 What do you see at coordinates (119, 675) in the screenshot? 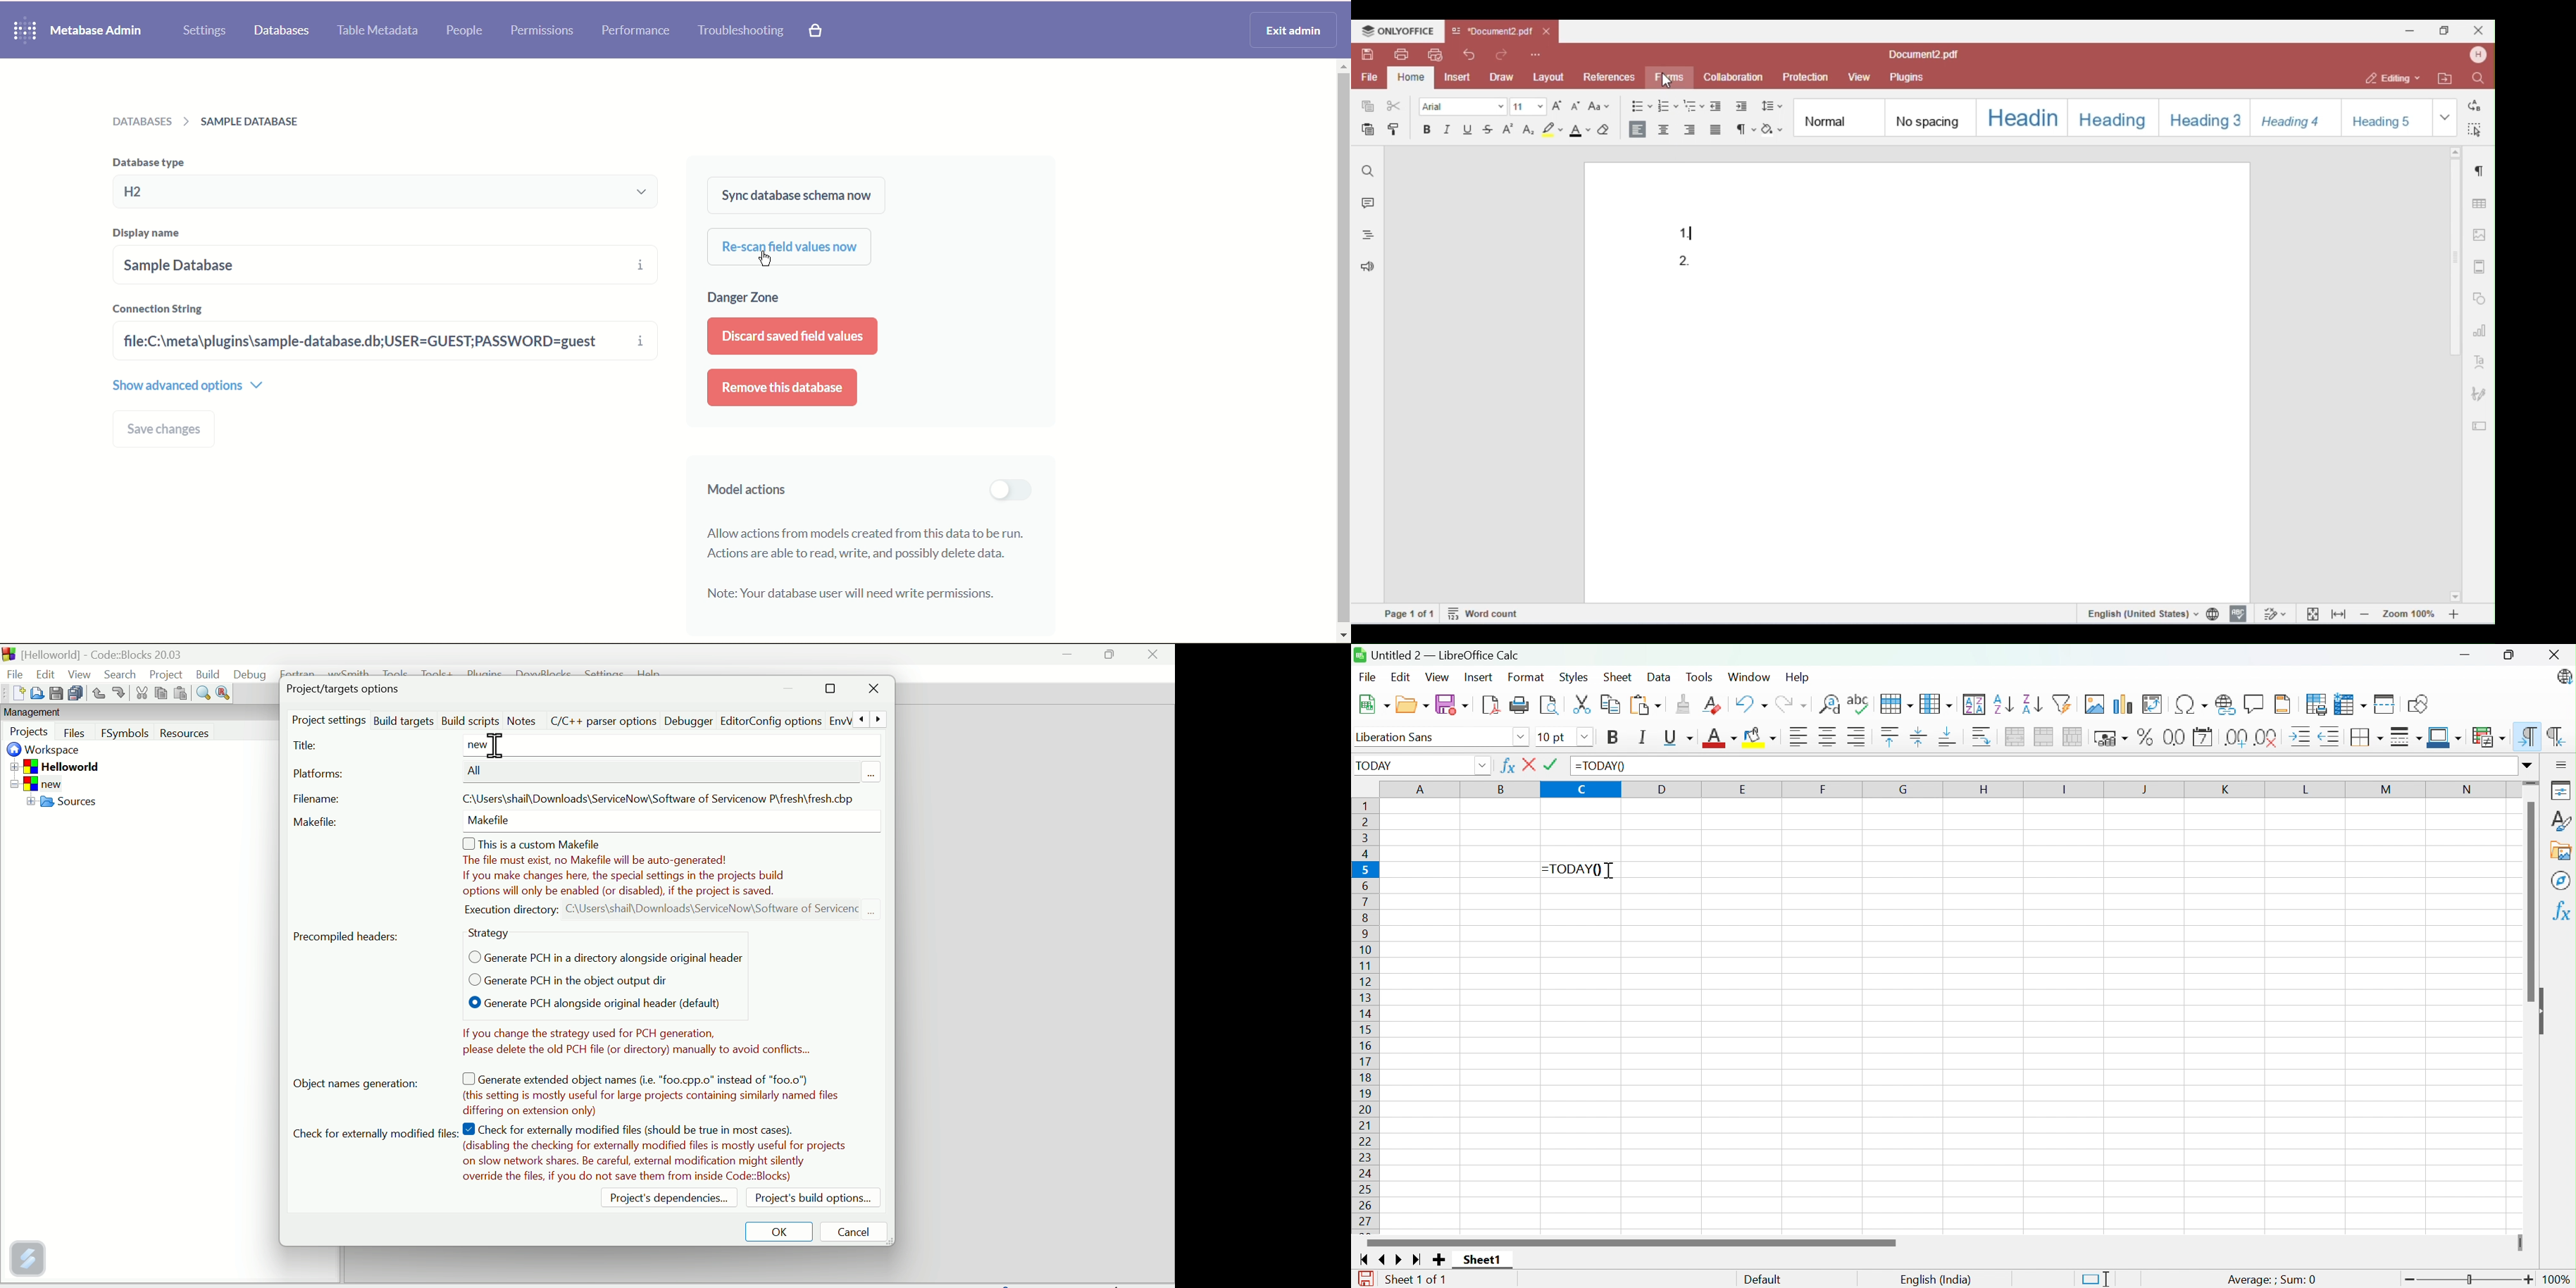
I see `Search` at bounding box center [119, 675].